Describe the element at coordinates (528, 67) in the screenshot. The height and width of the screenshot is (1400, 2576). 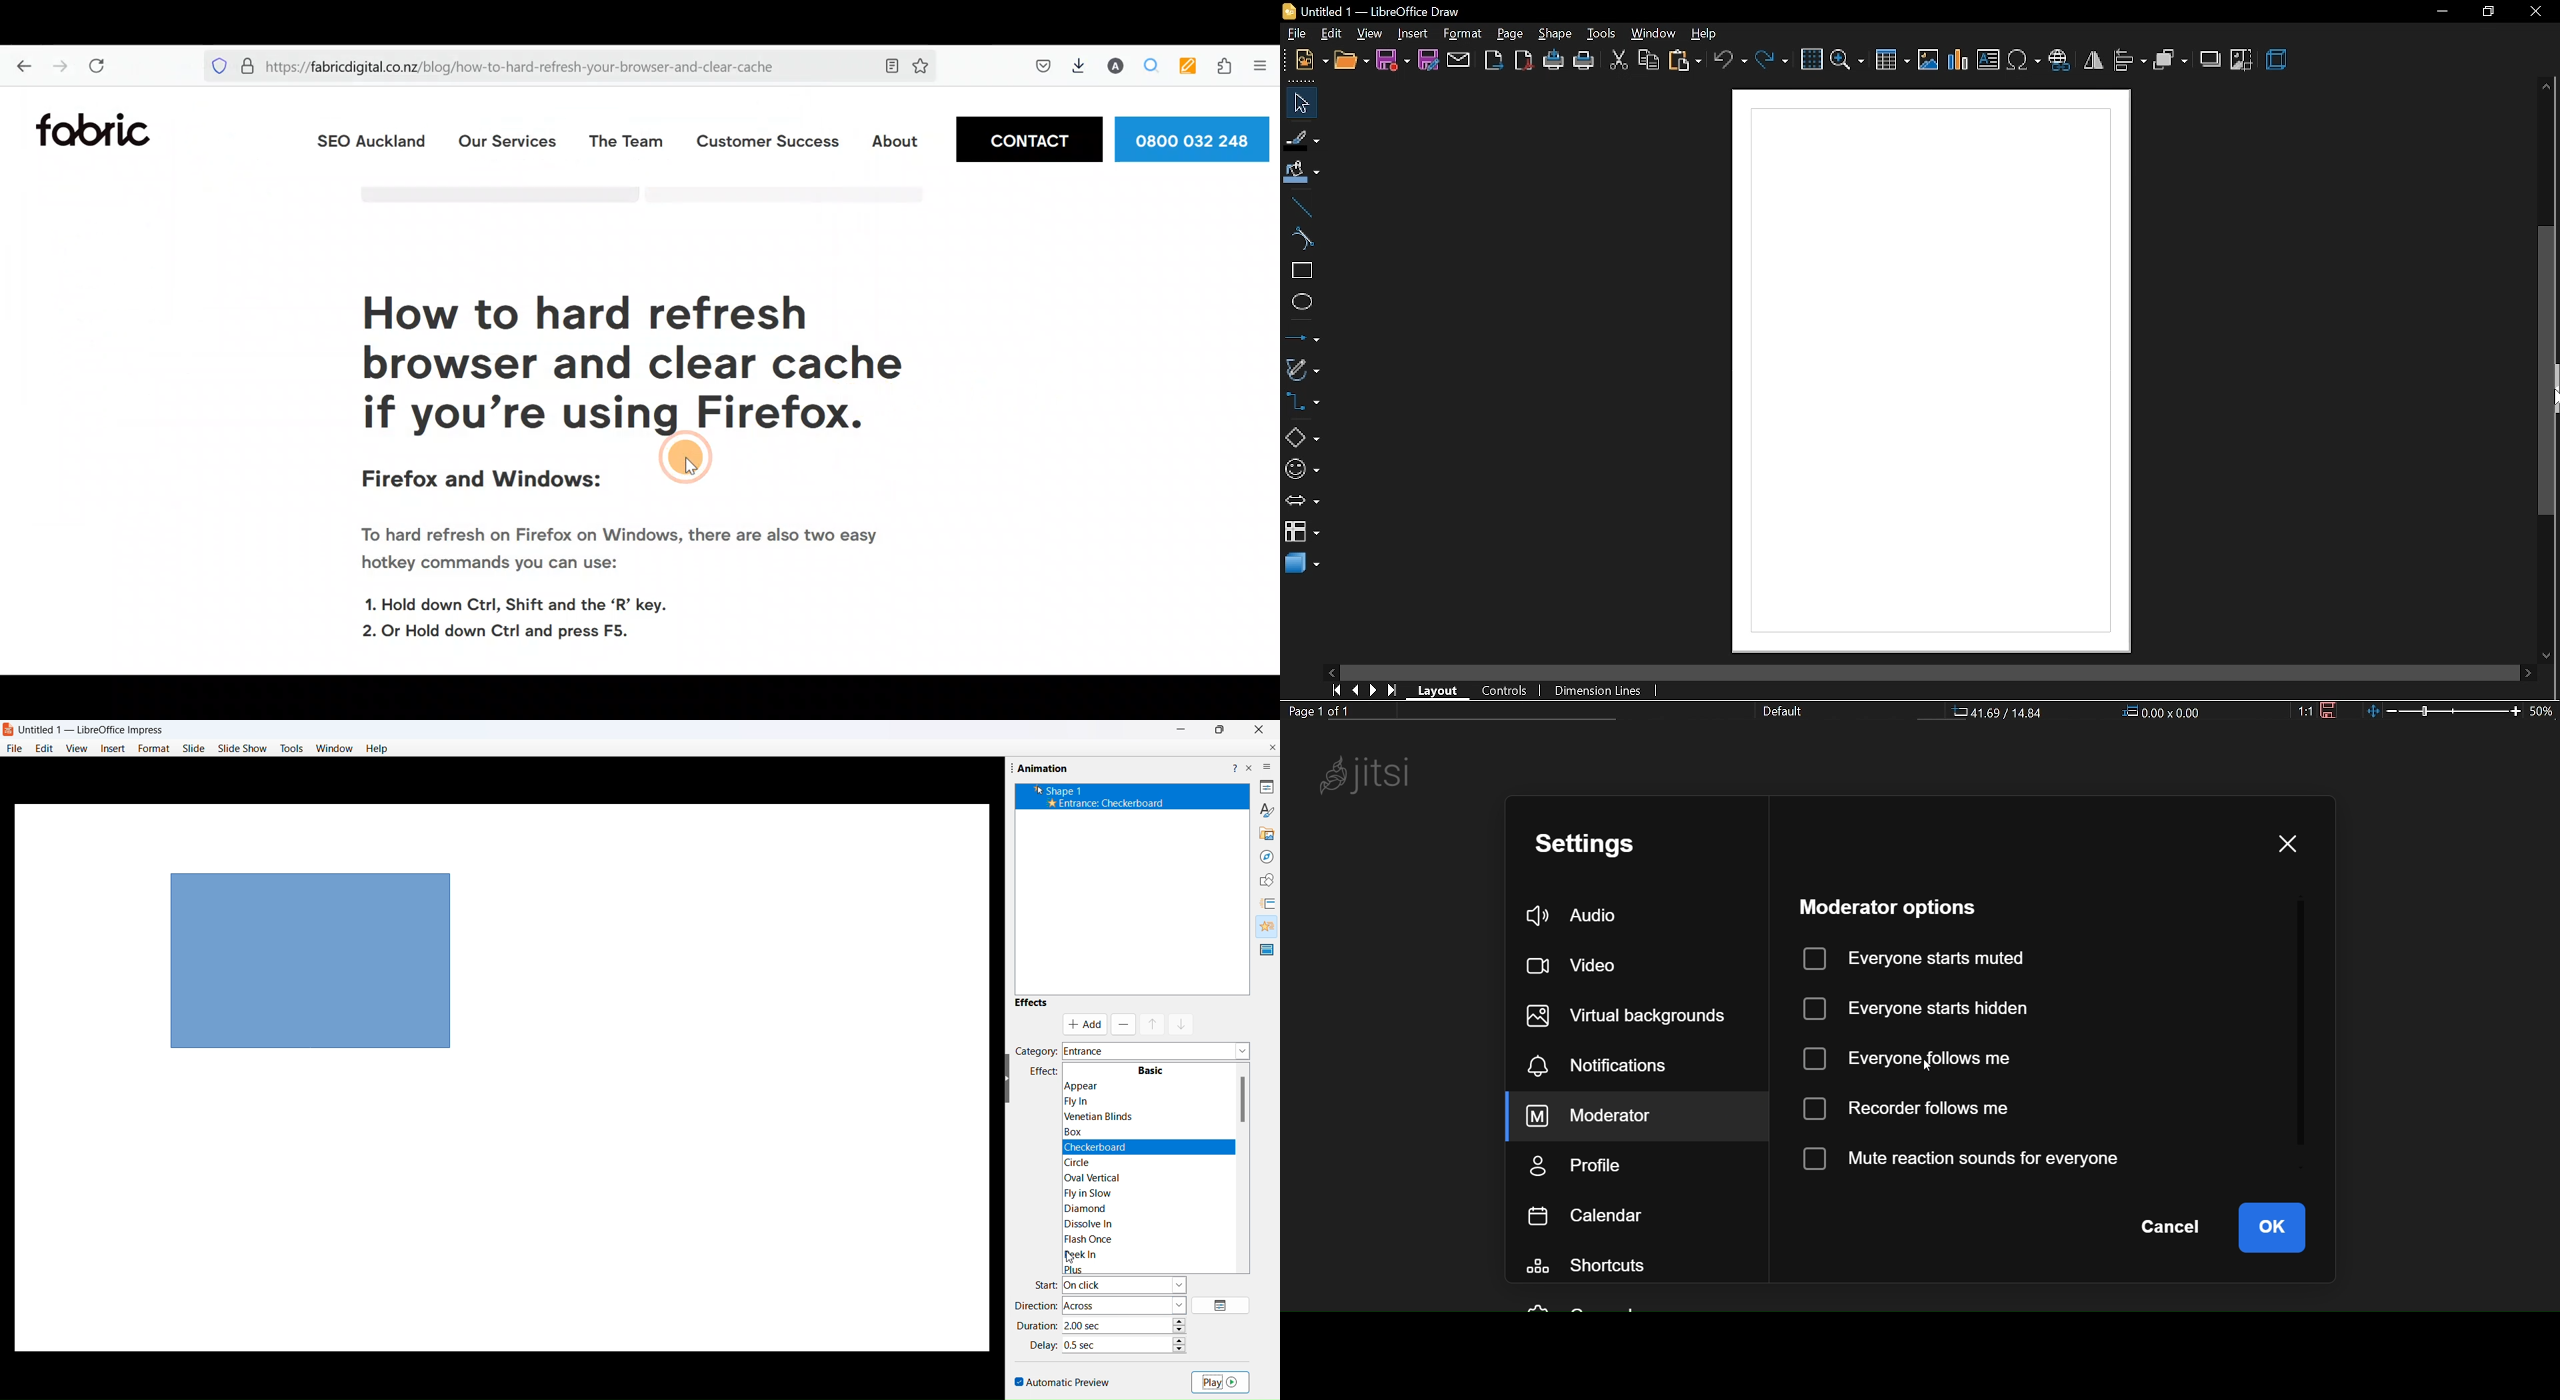
I see `https://fabricdigital.co.nz/blog/how-to-hard-refresh-your-browser-and-clear-cache` at that location.